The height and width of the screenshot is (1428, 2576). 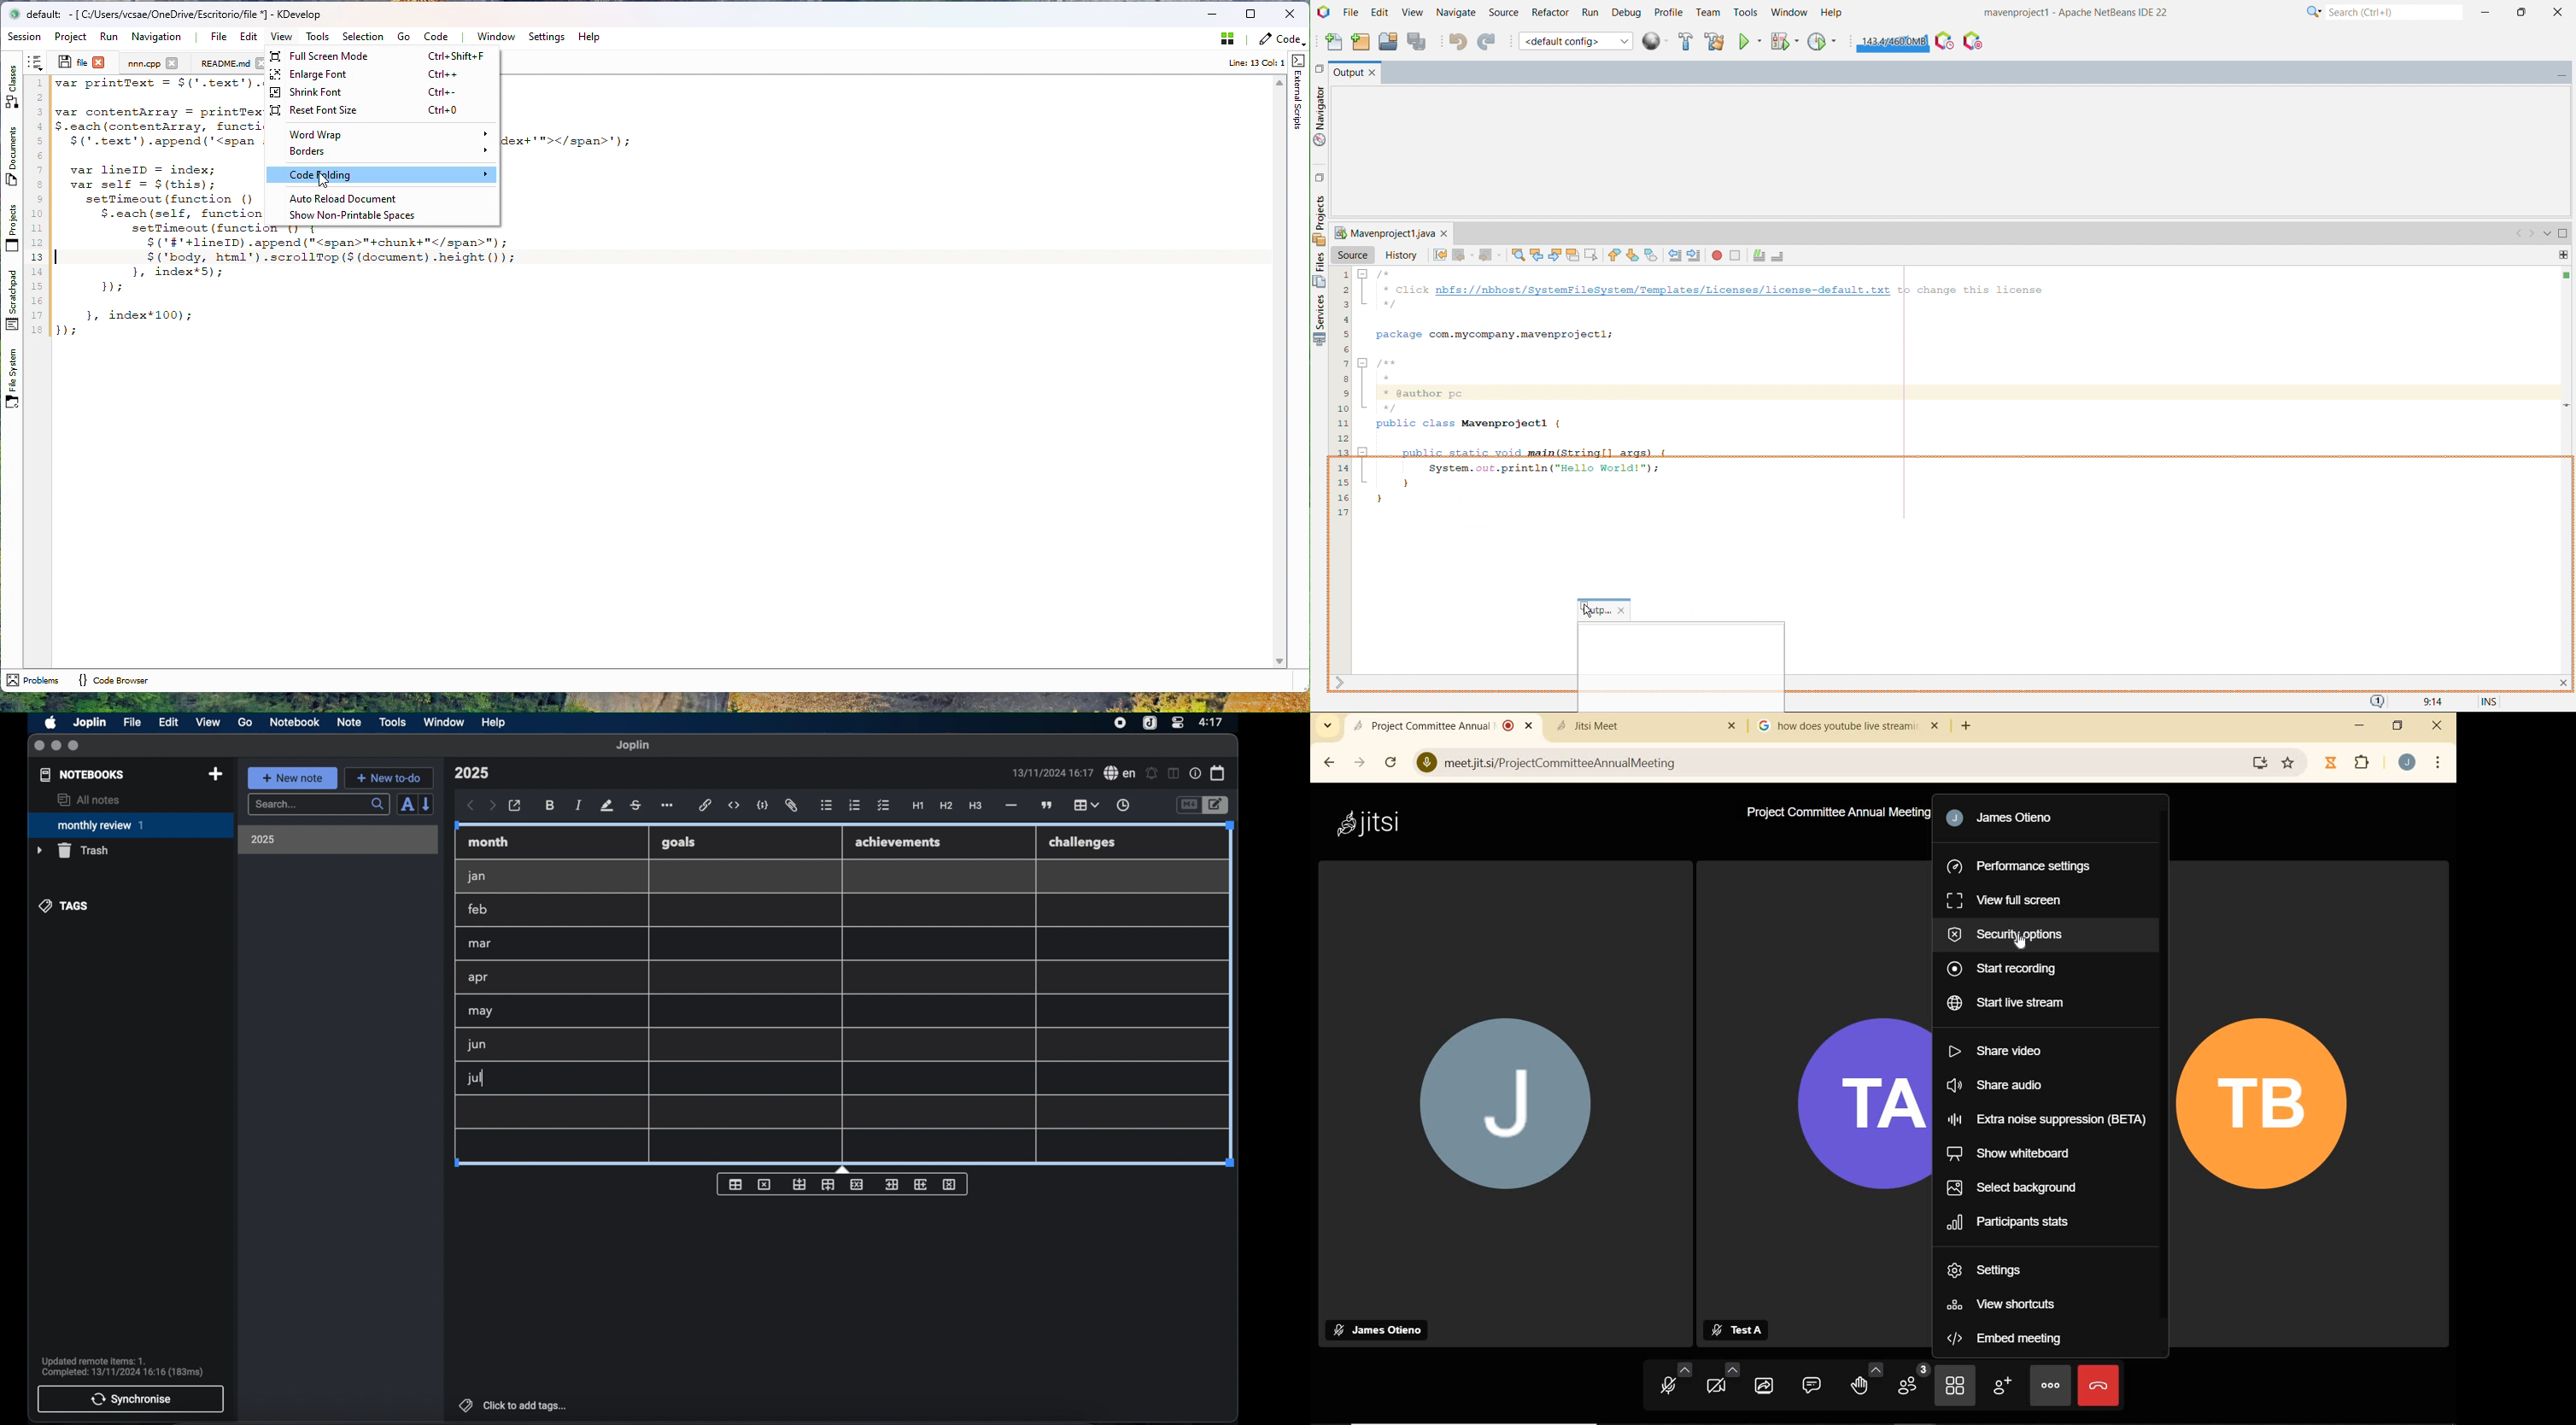 I want to click on Reset Font Size, so click(x=378, y=110).